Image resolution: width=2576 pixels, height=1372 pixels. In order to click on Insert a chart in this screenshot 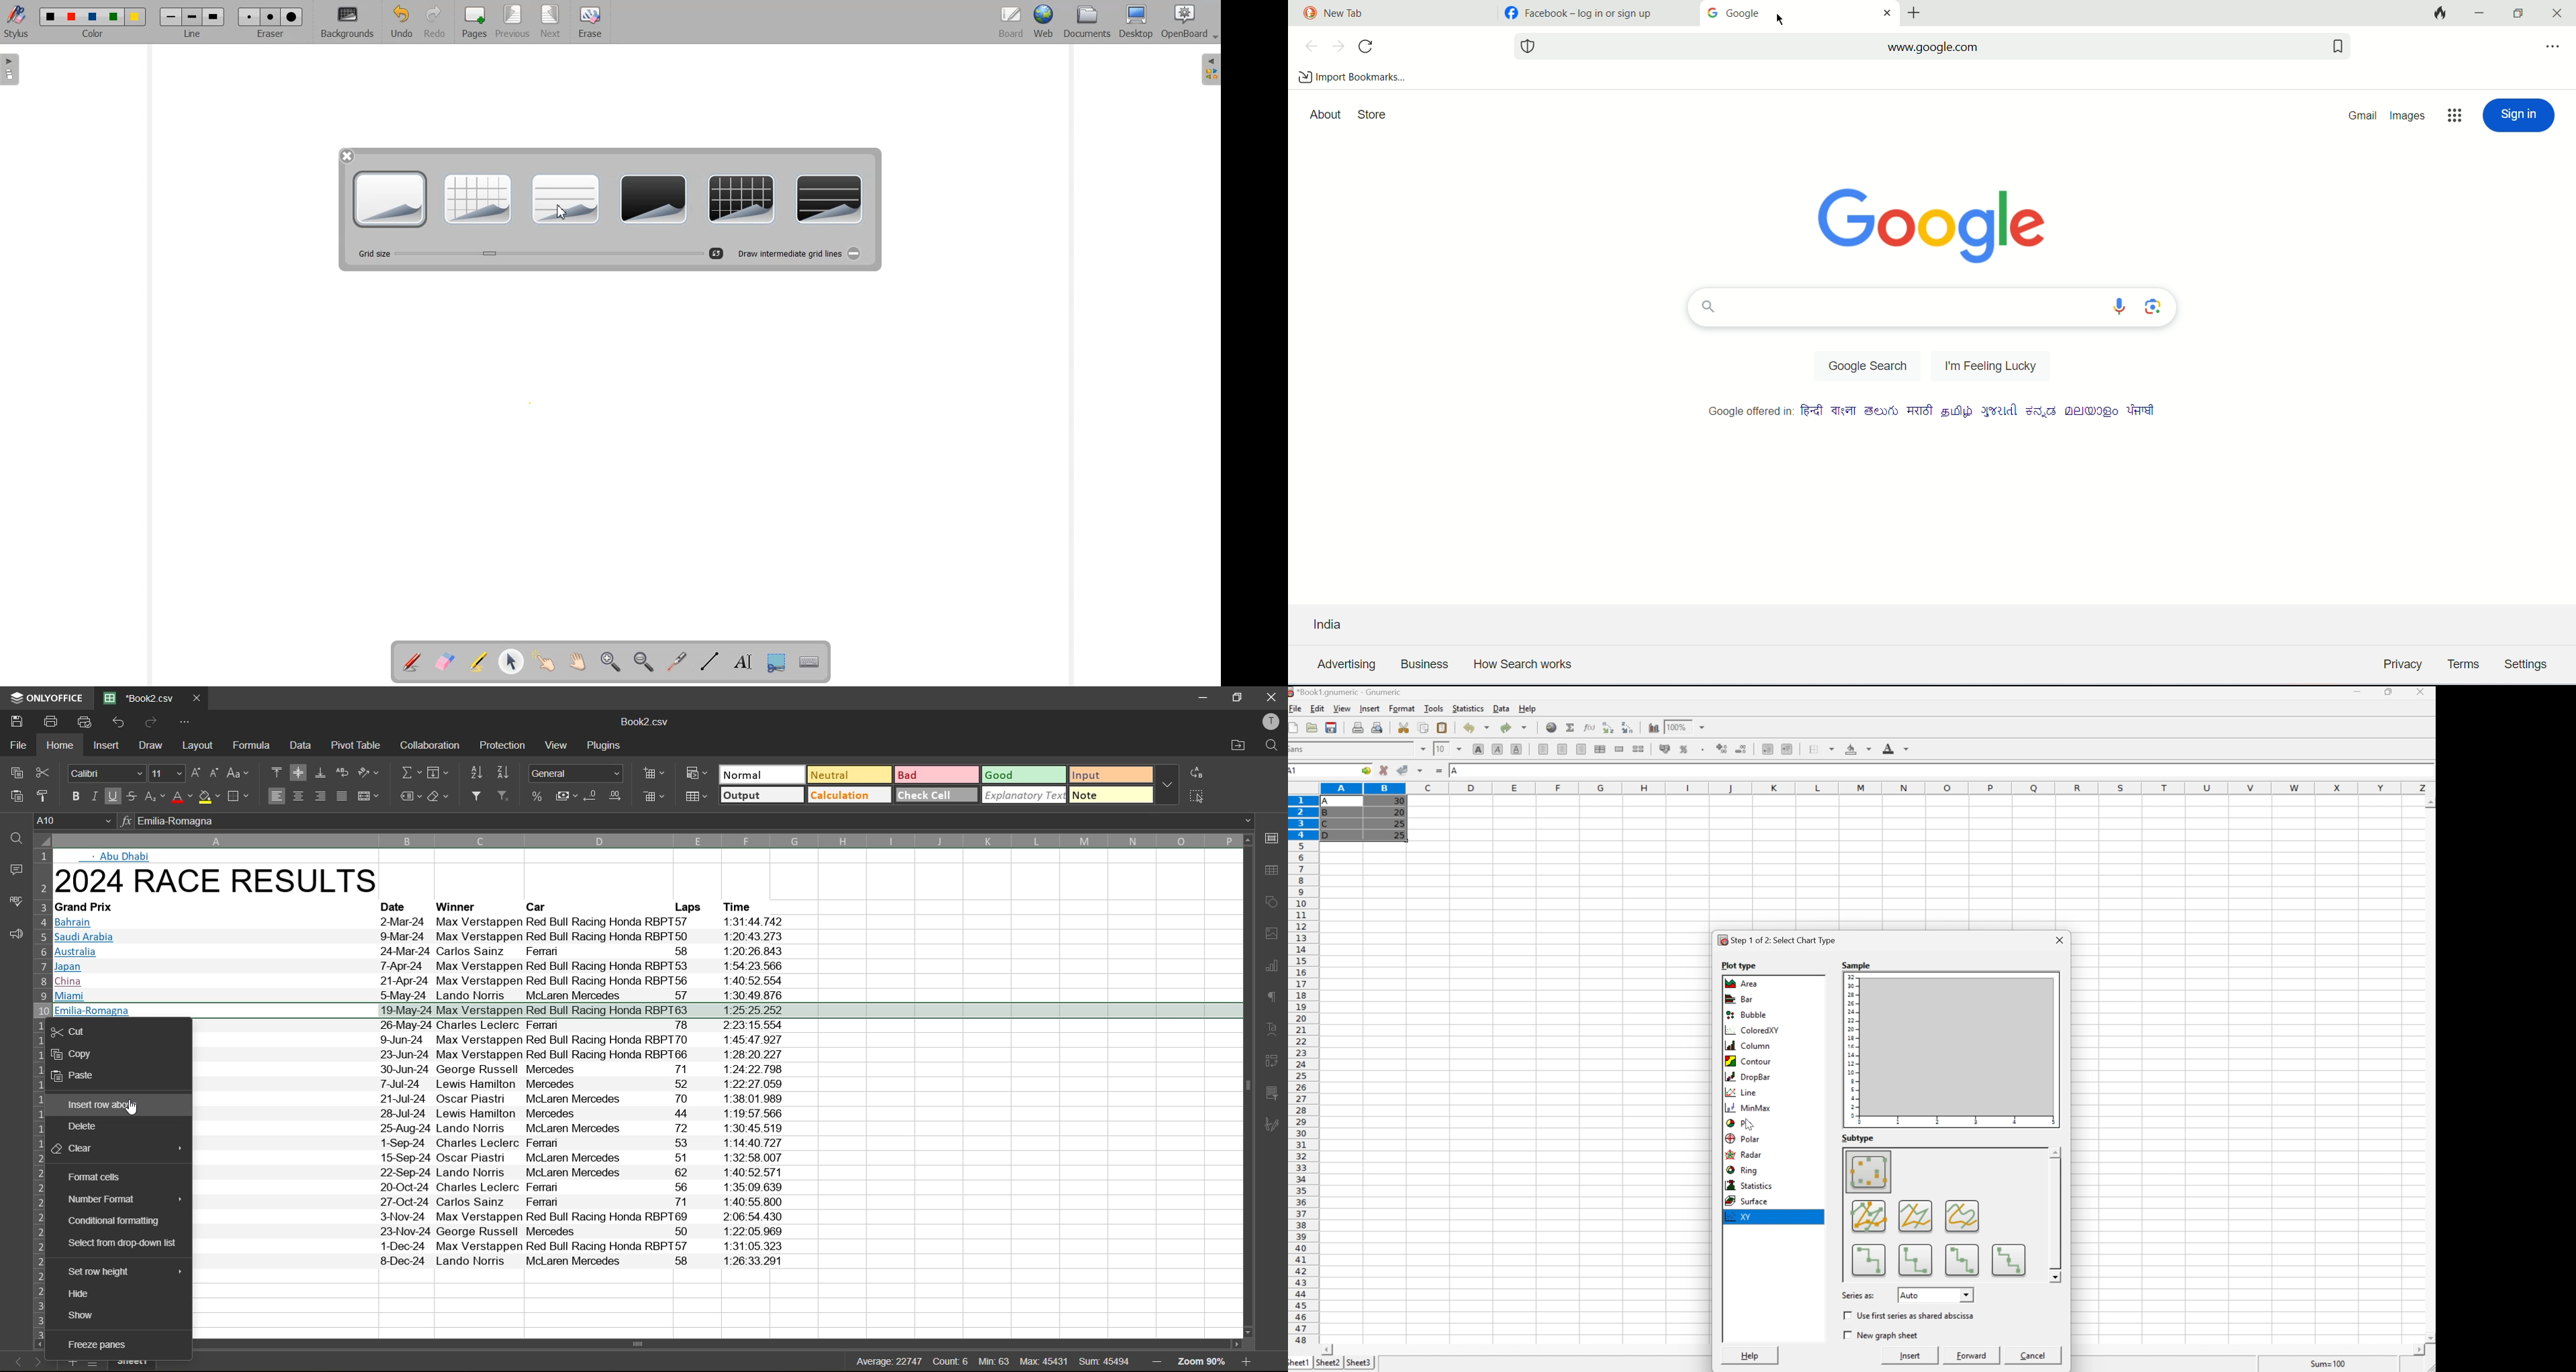, I will do `click(1653, 726)`.